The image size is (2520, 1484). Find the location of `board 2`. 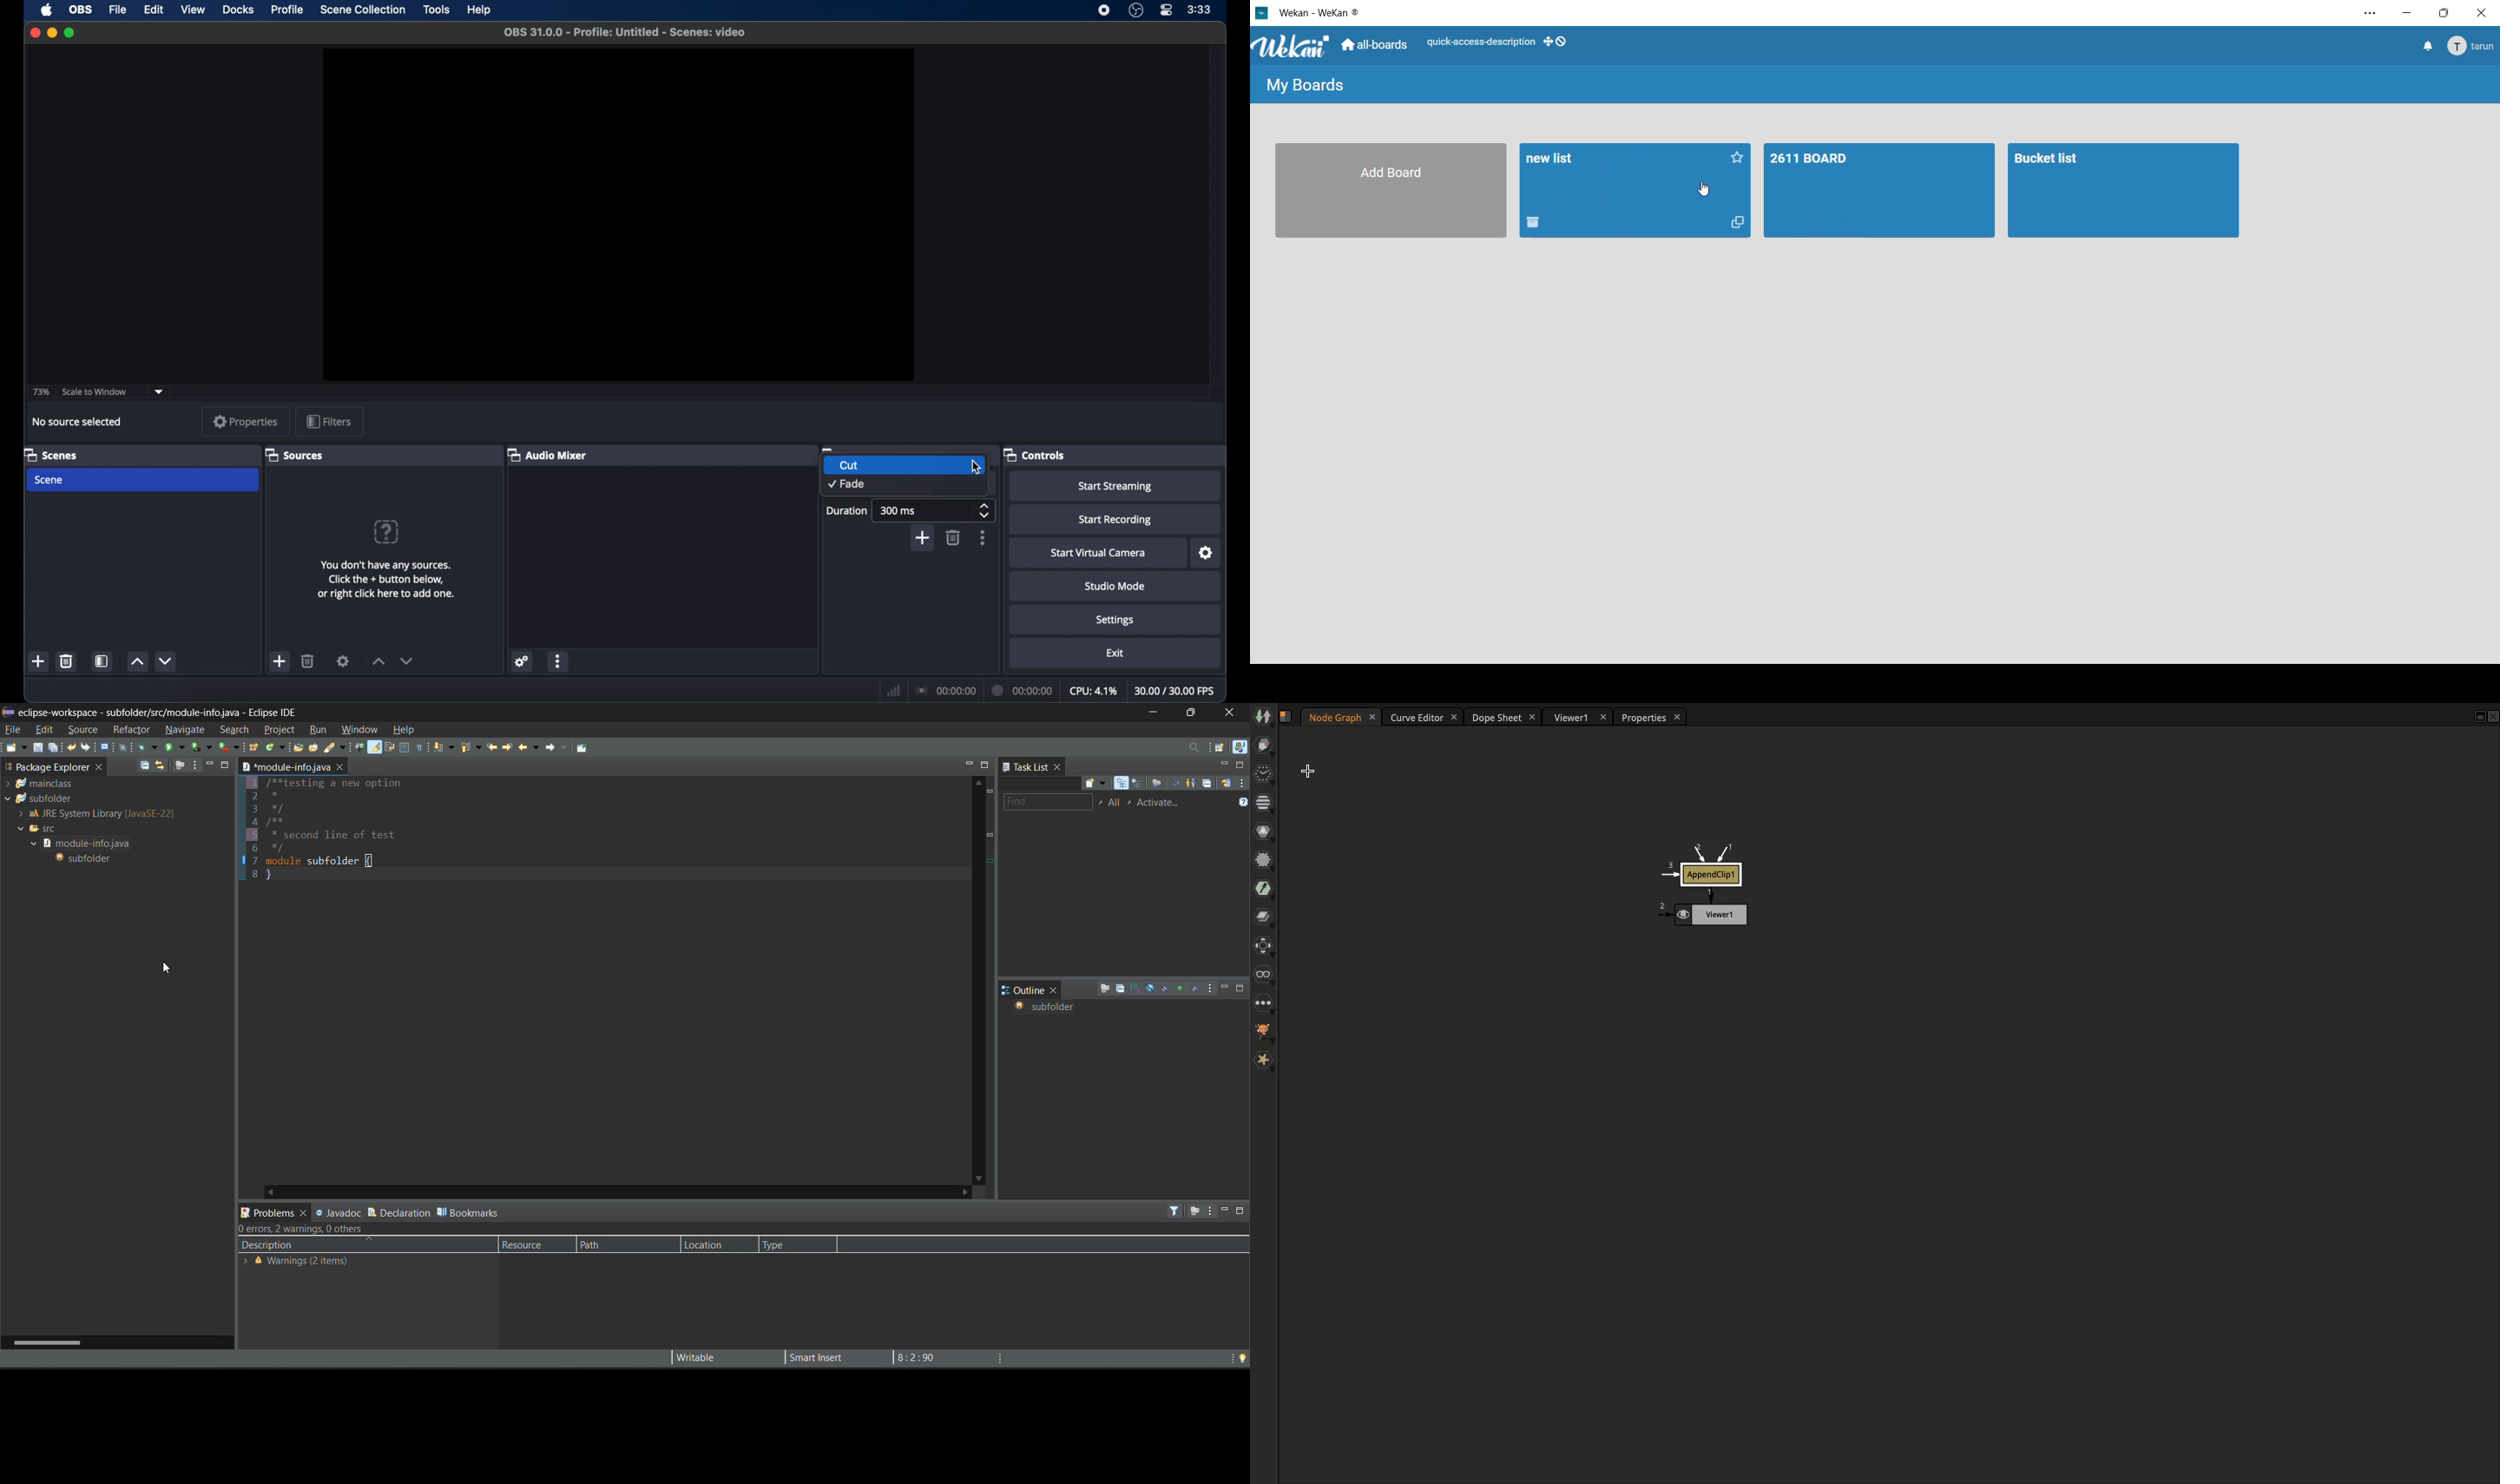

board 2 is located at coordinates (2124, 192).